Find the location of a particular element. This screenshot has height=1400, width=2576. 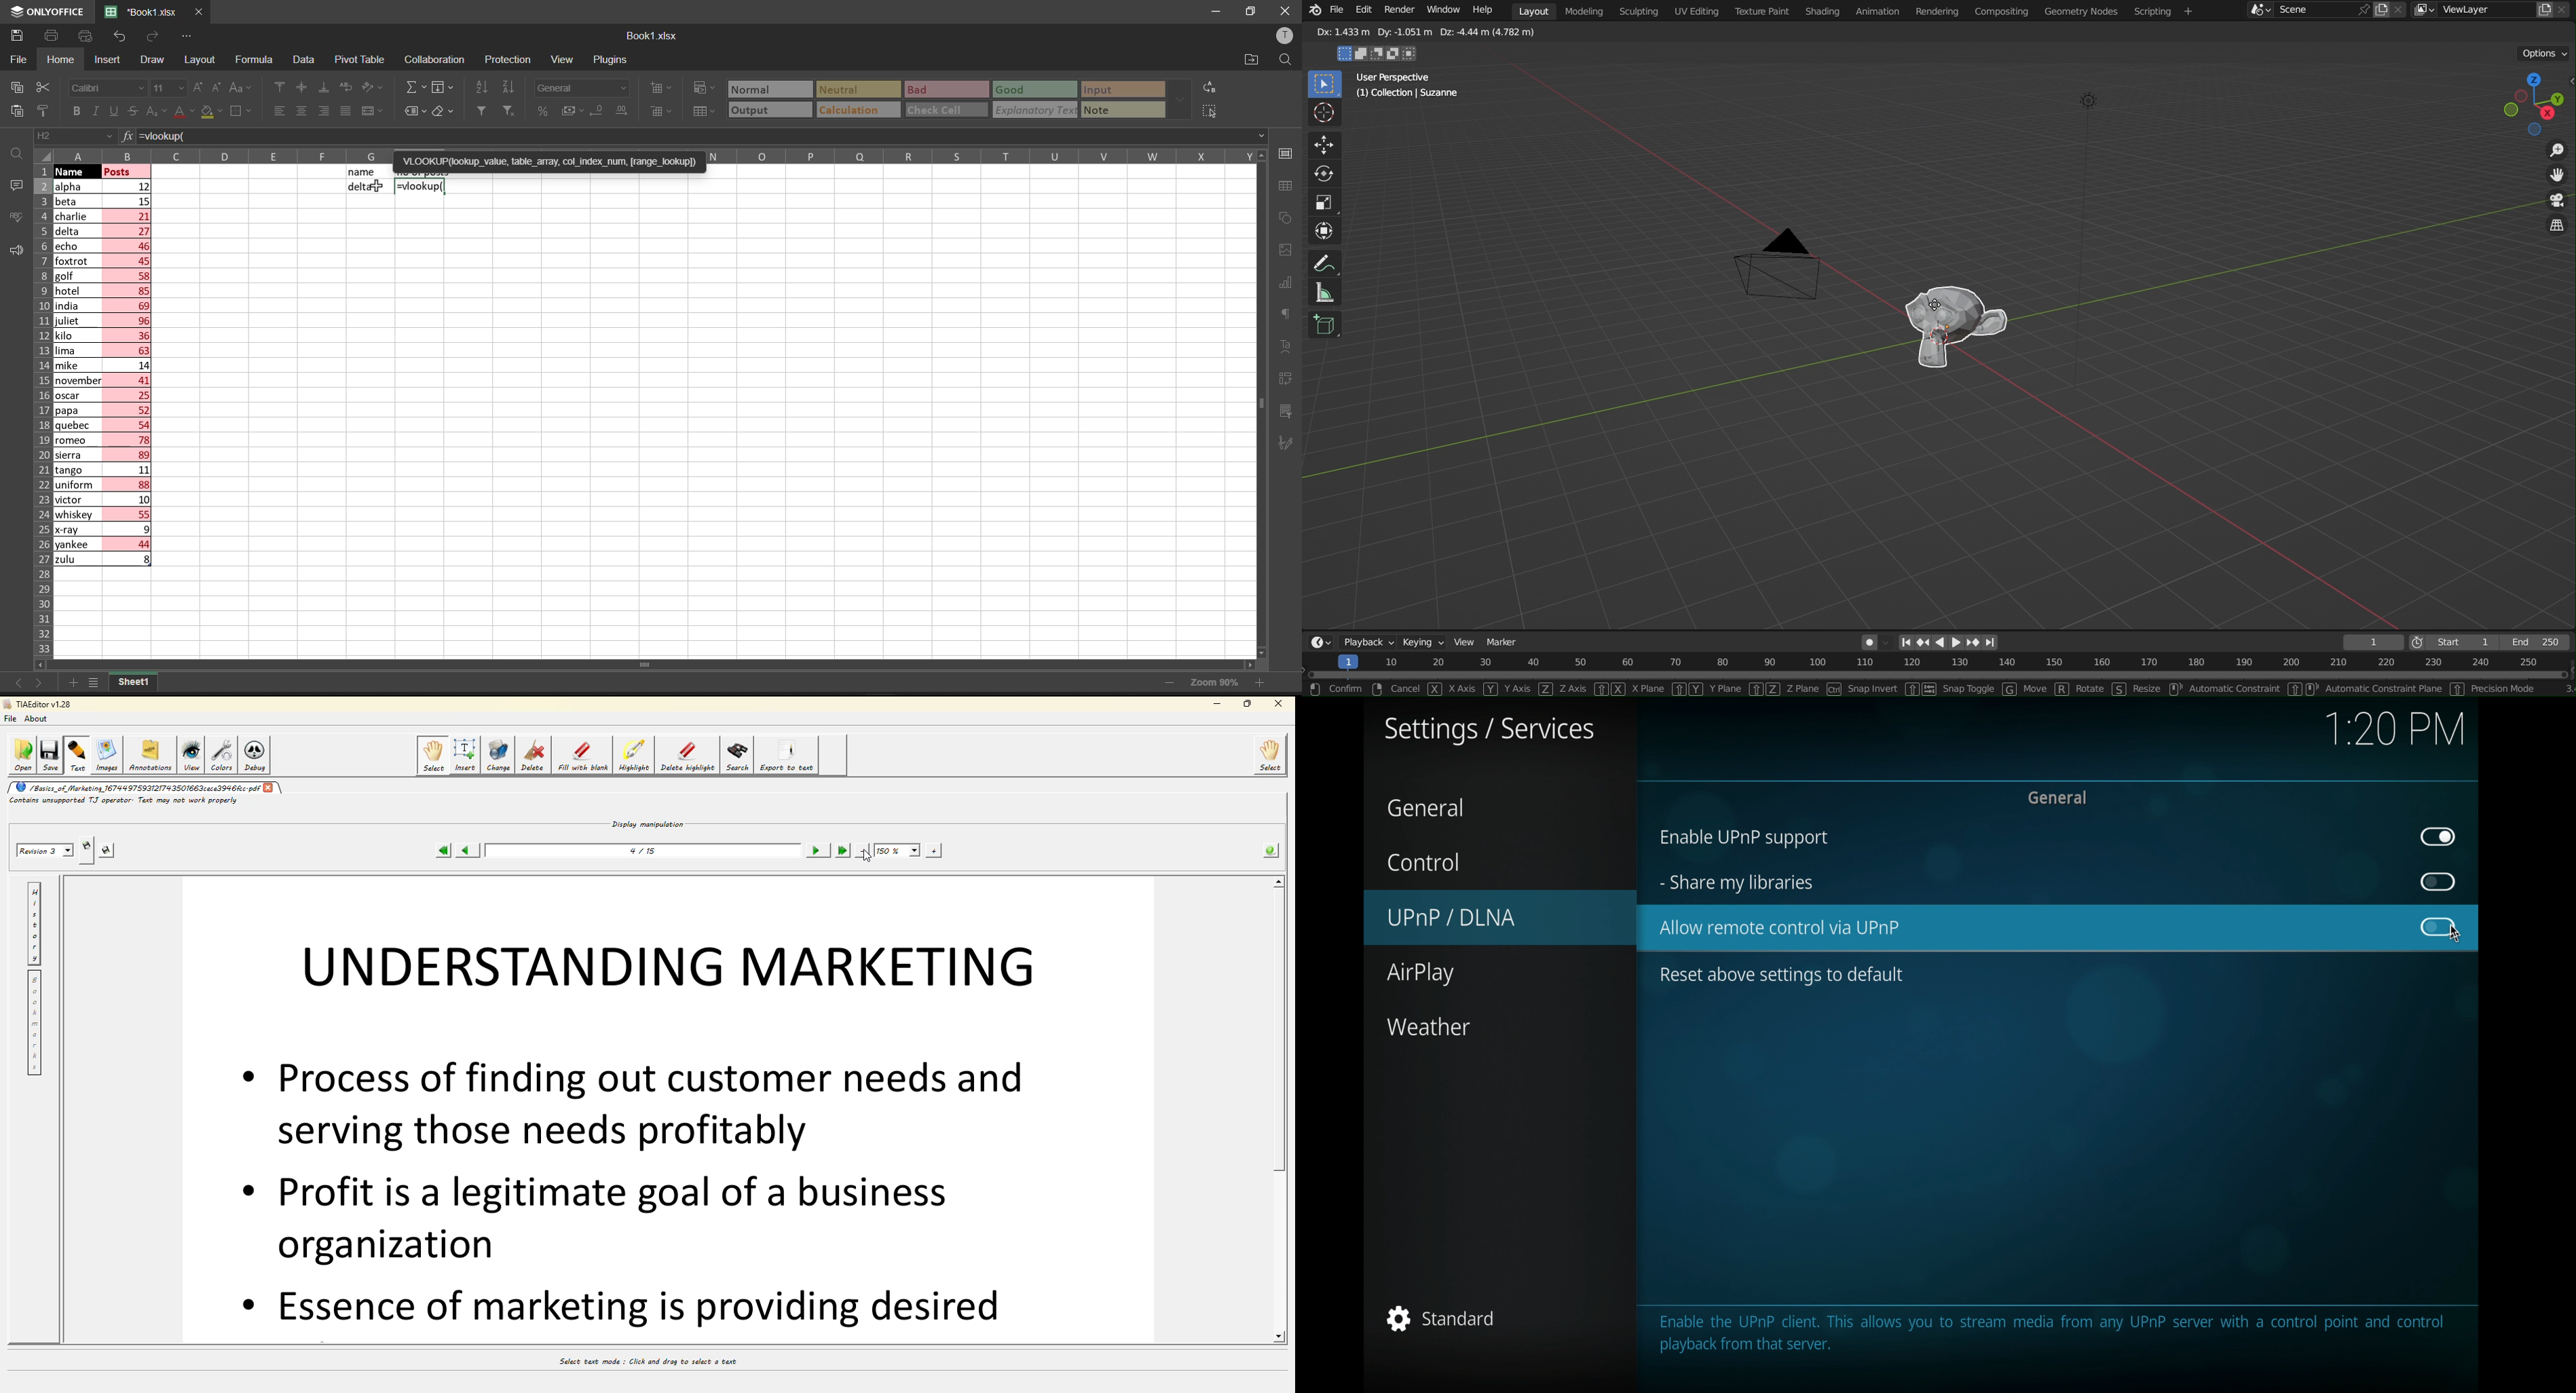

Auto Keying is located at coordinates (1877, 643).